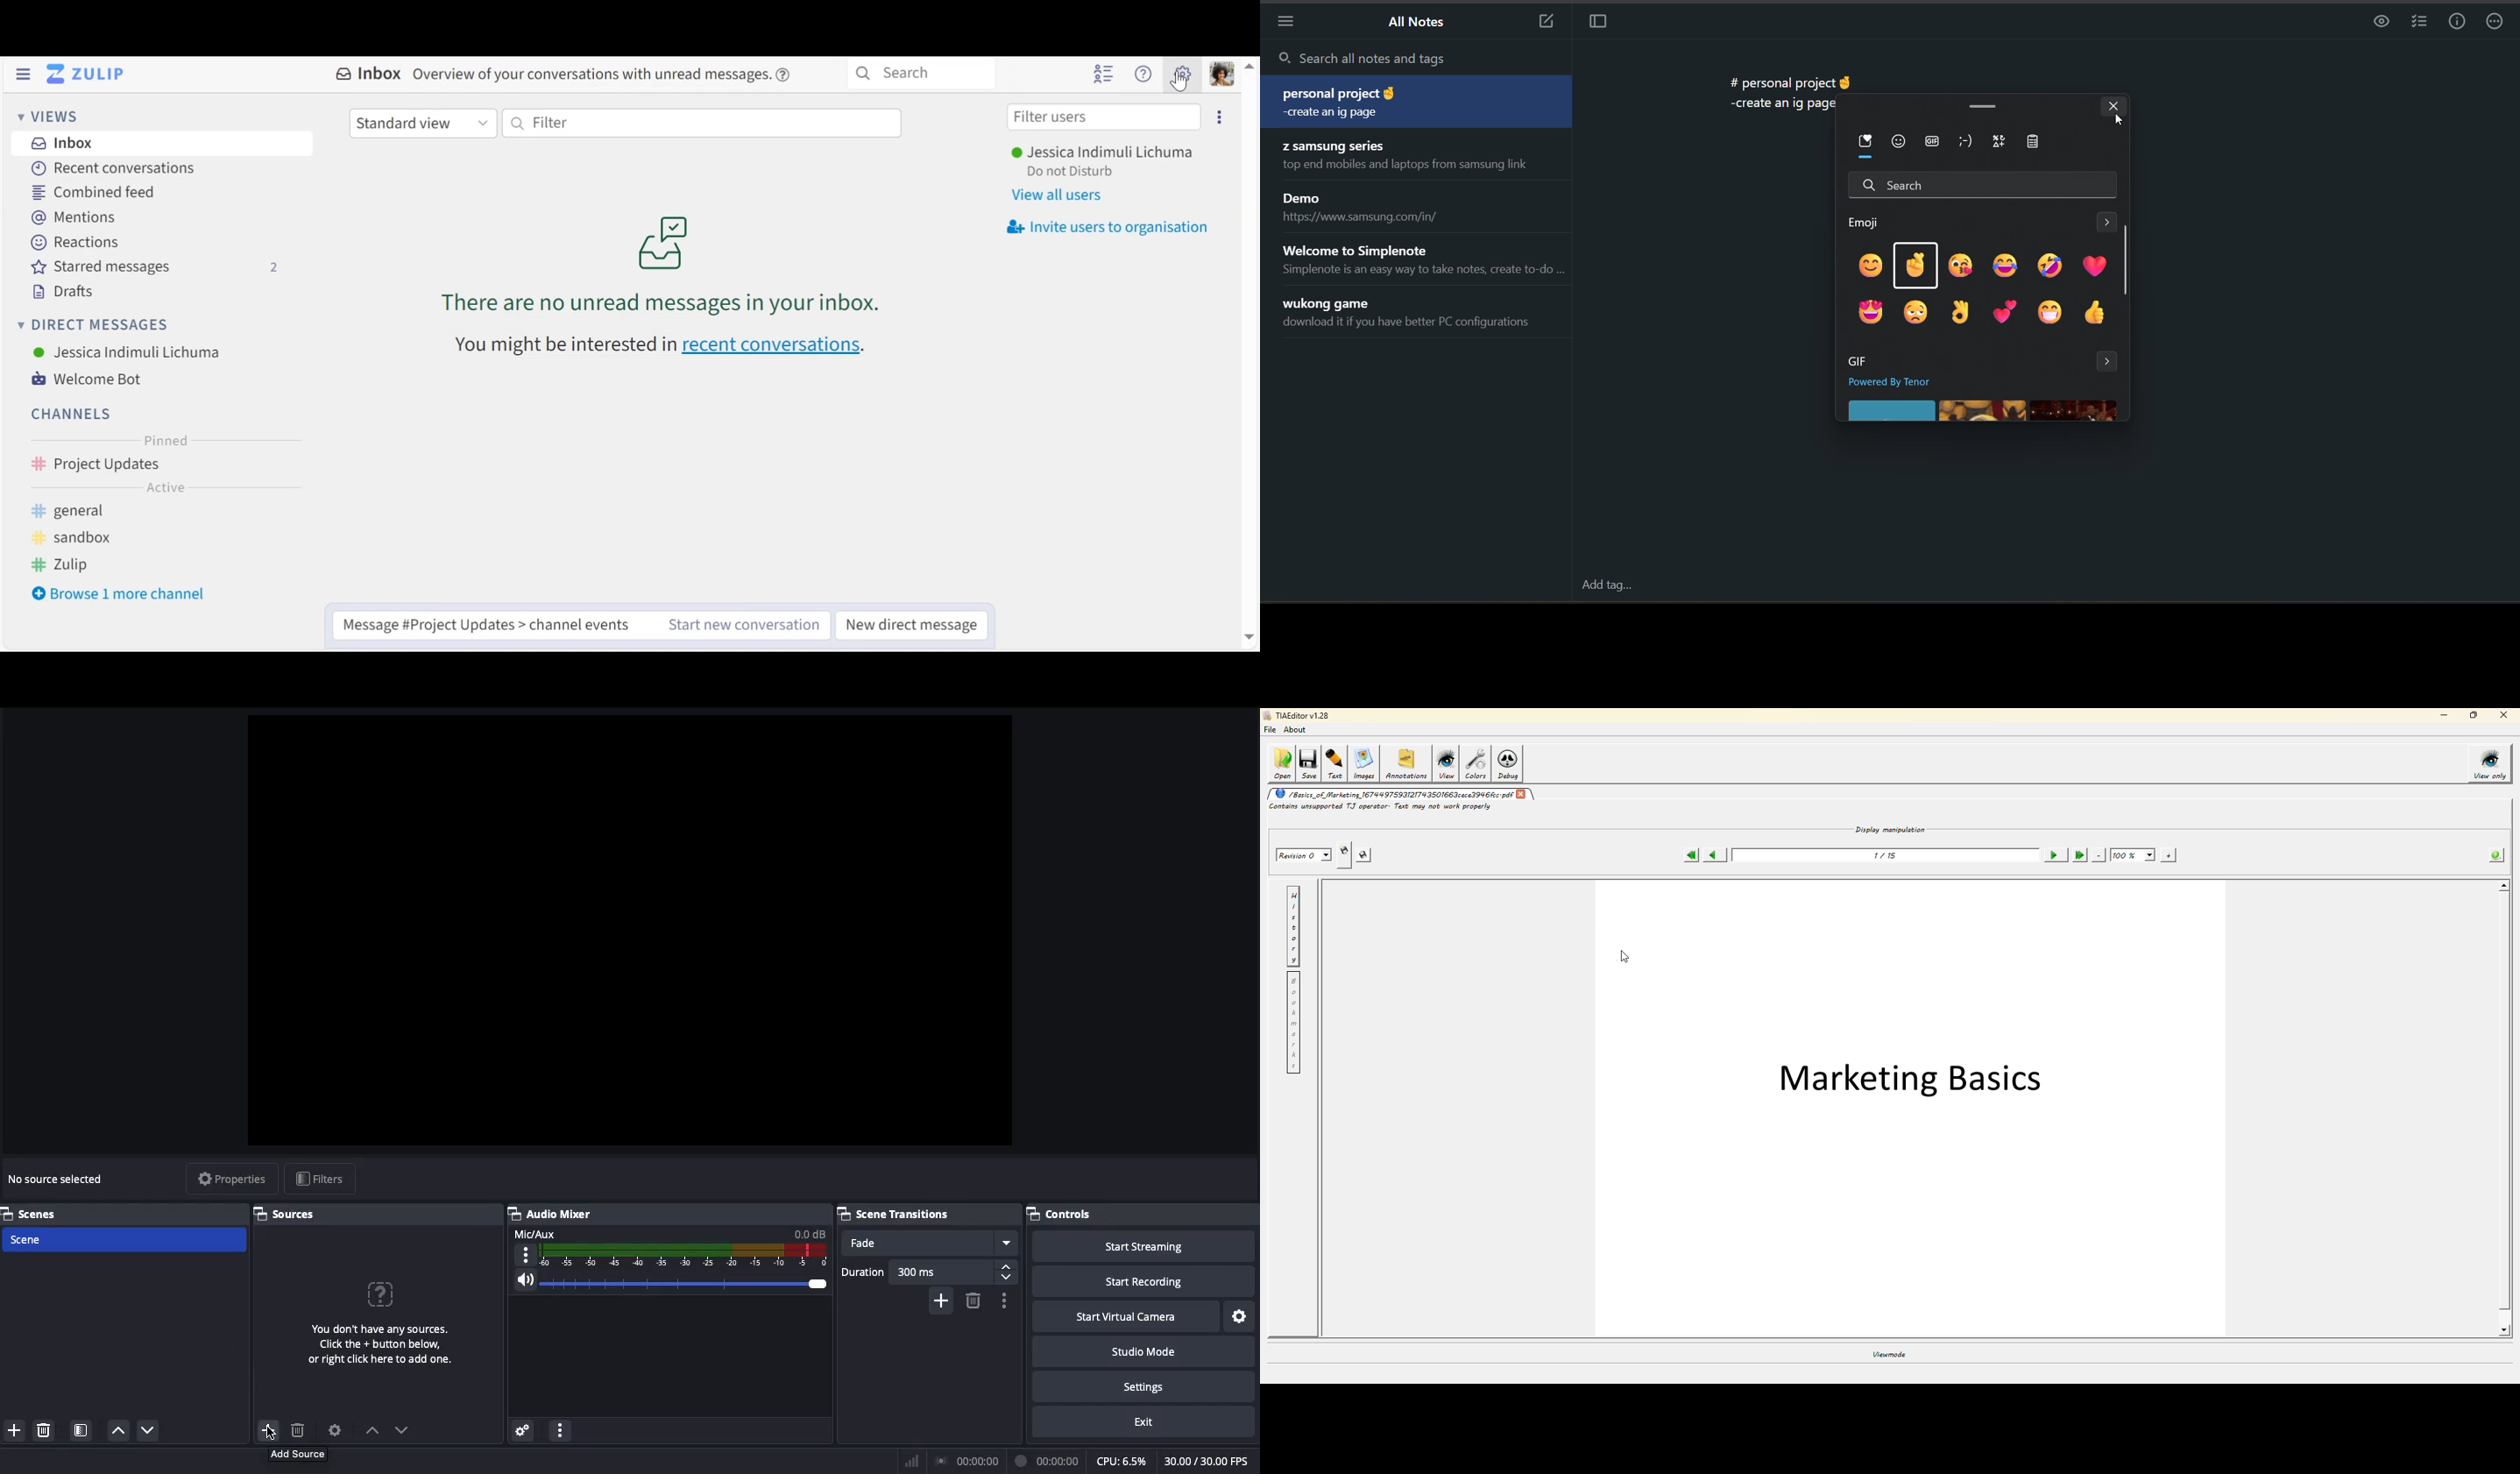 The height and width of the screenshot is (1484, 2520). I want to click on Studio mode, so click(1142, 1350).